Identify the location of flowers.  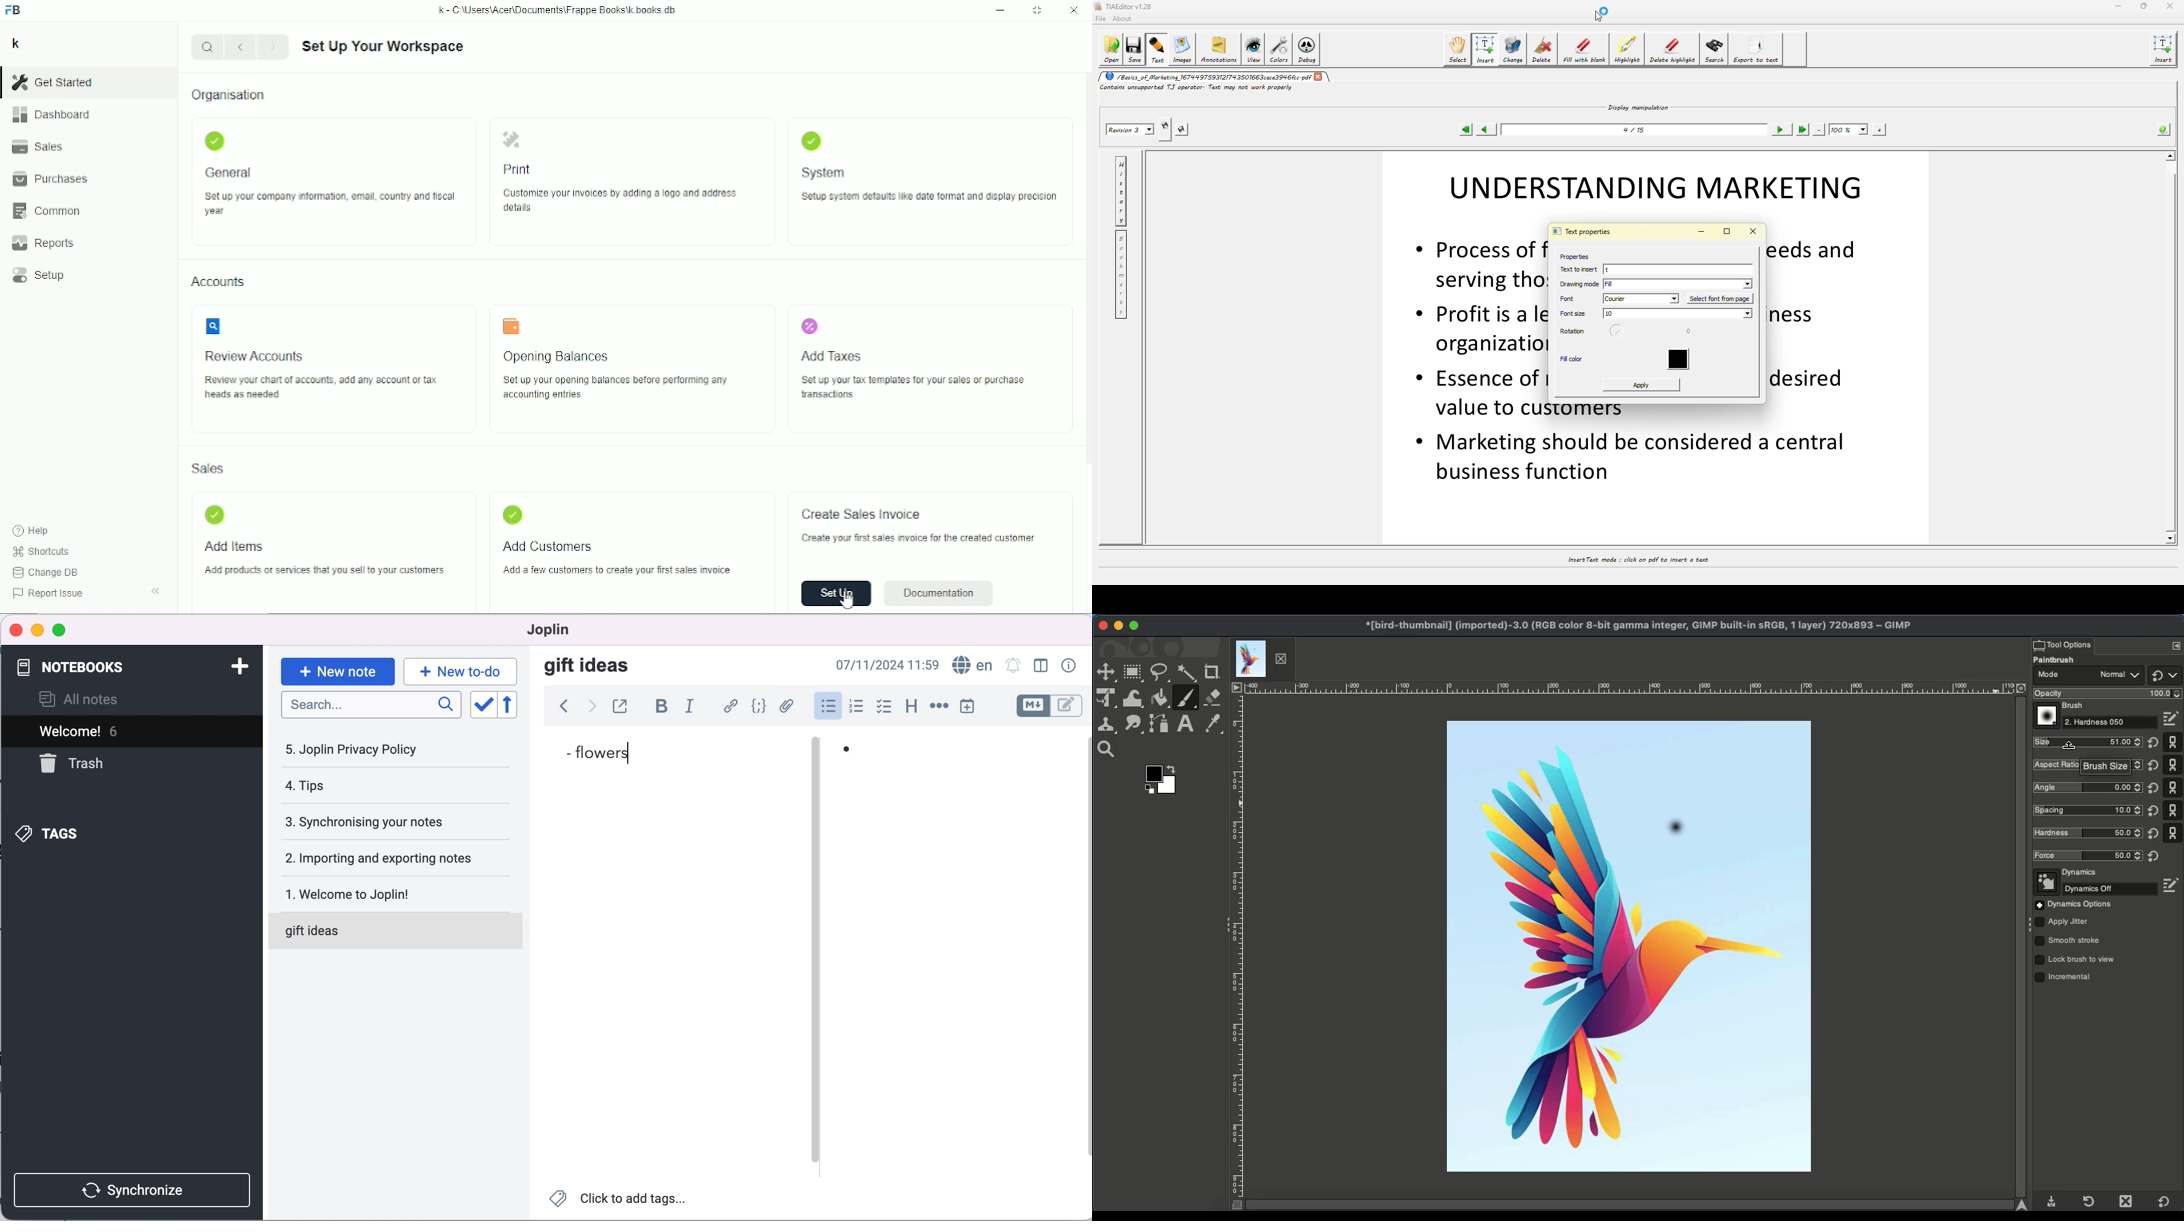
(612, 753).